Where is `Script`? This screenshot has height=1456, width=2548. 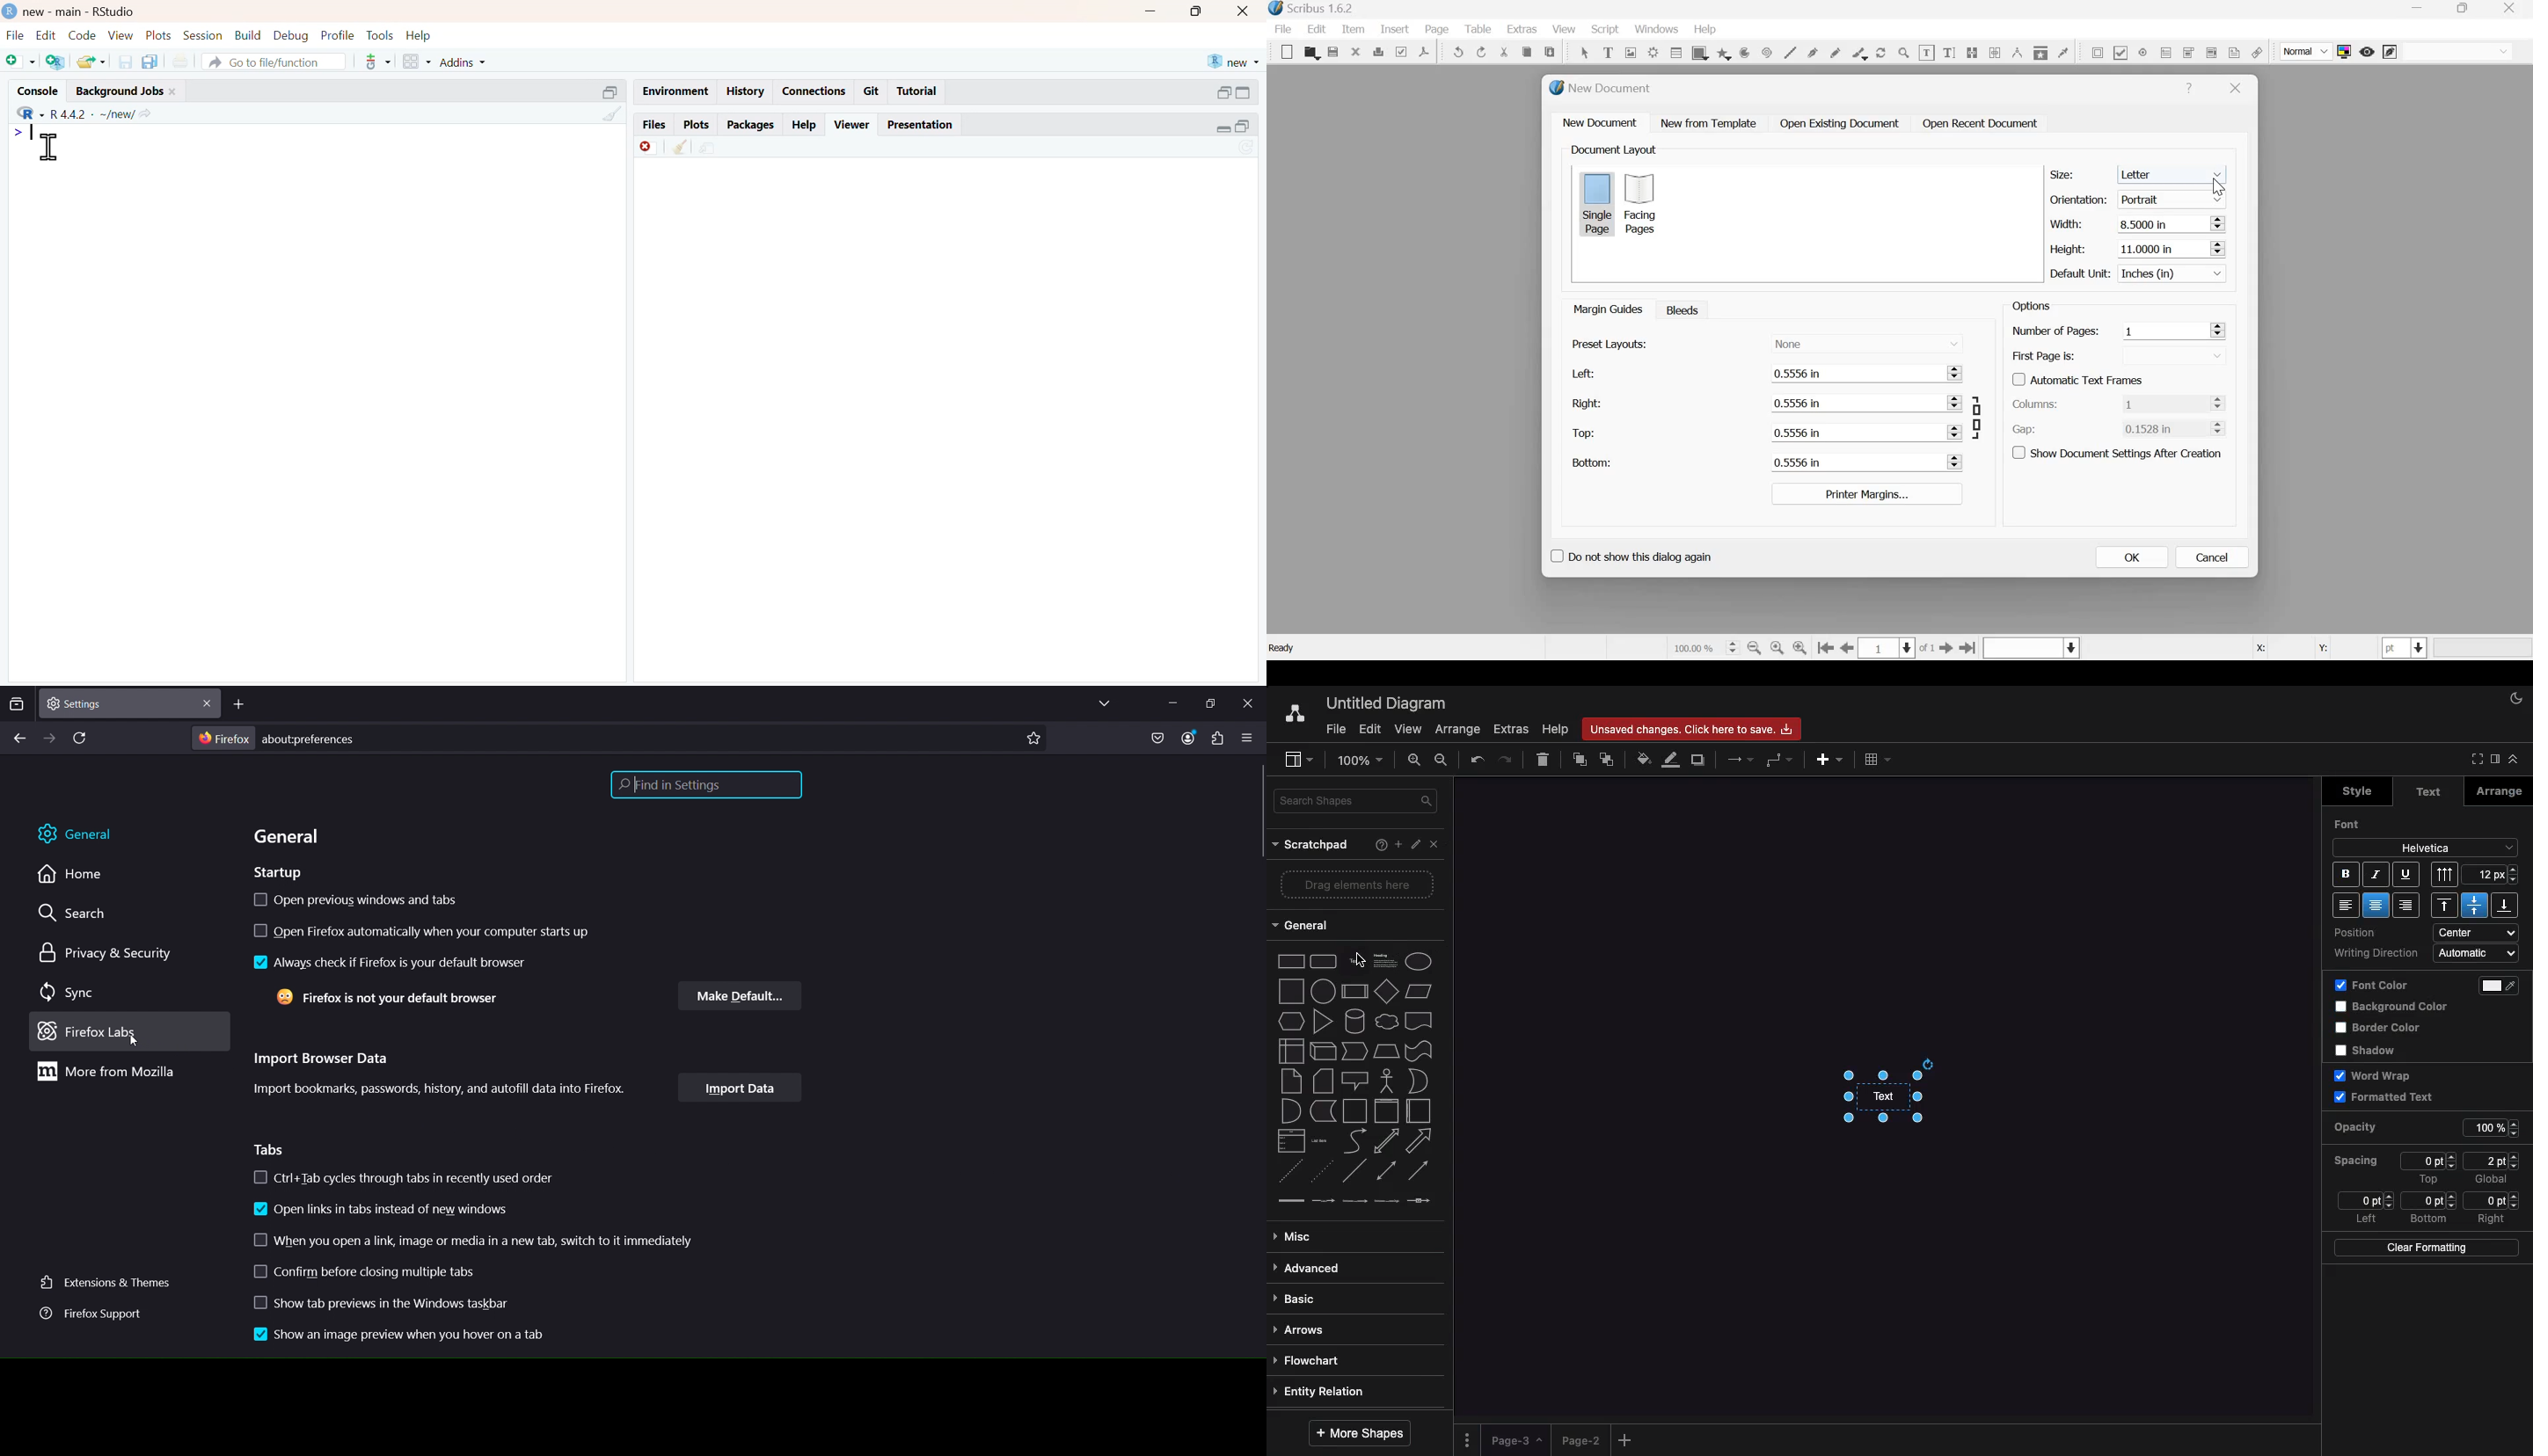 Script is located at coordinates (1604, 30).